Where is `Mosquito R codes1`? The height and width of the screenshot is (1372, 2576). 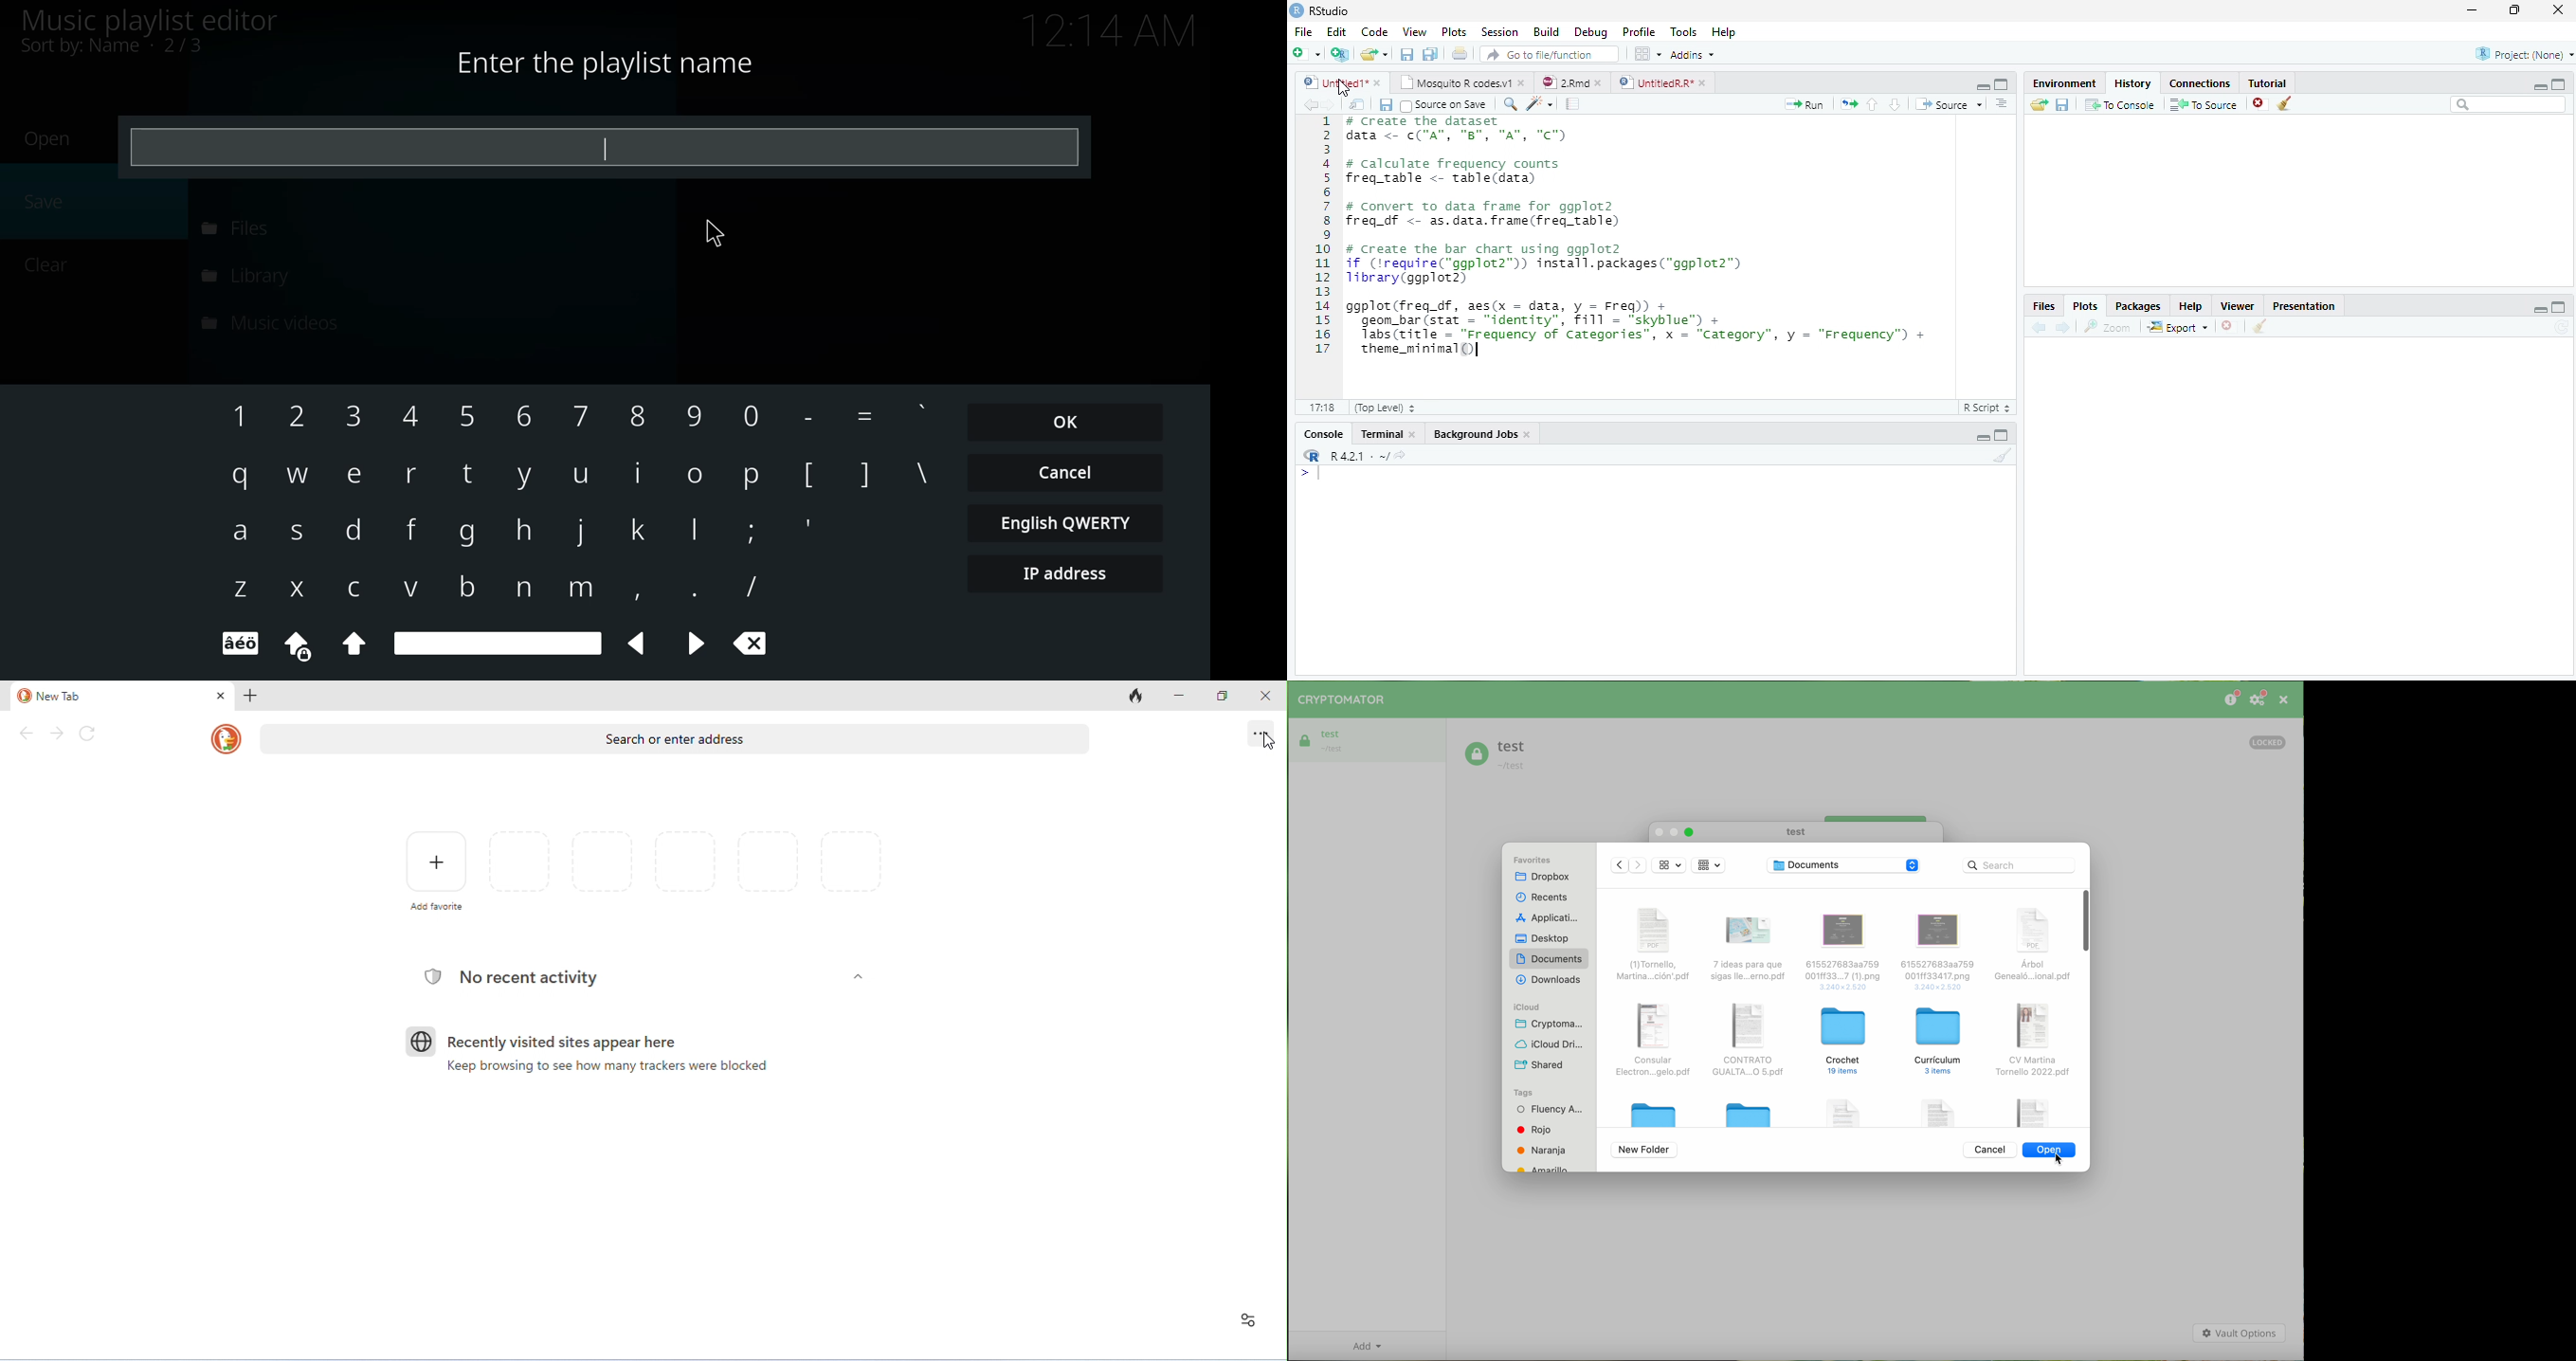
Mosquito R codes1 is located at coordinates (1461, 85).